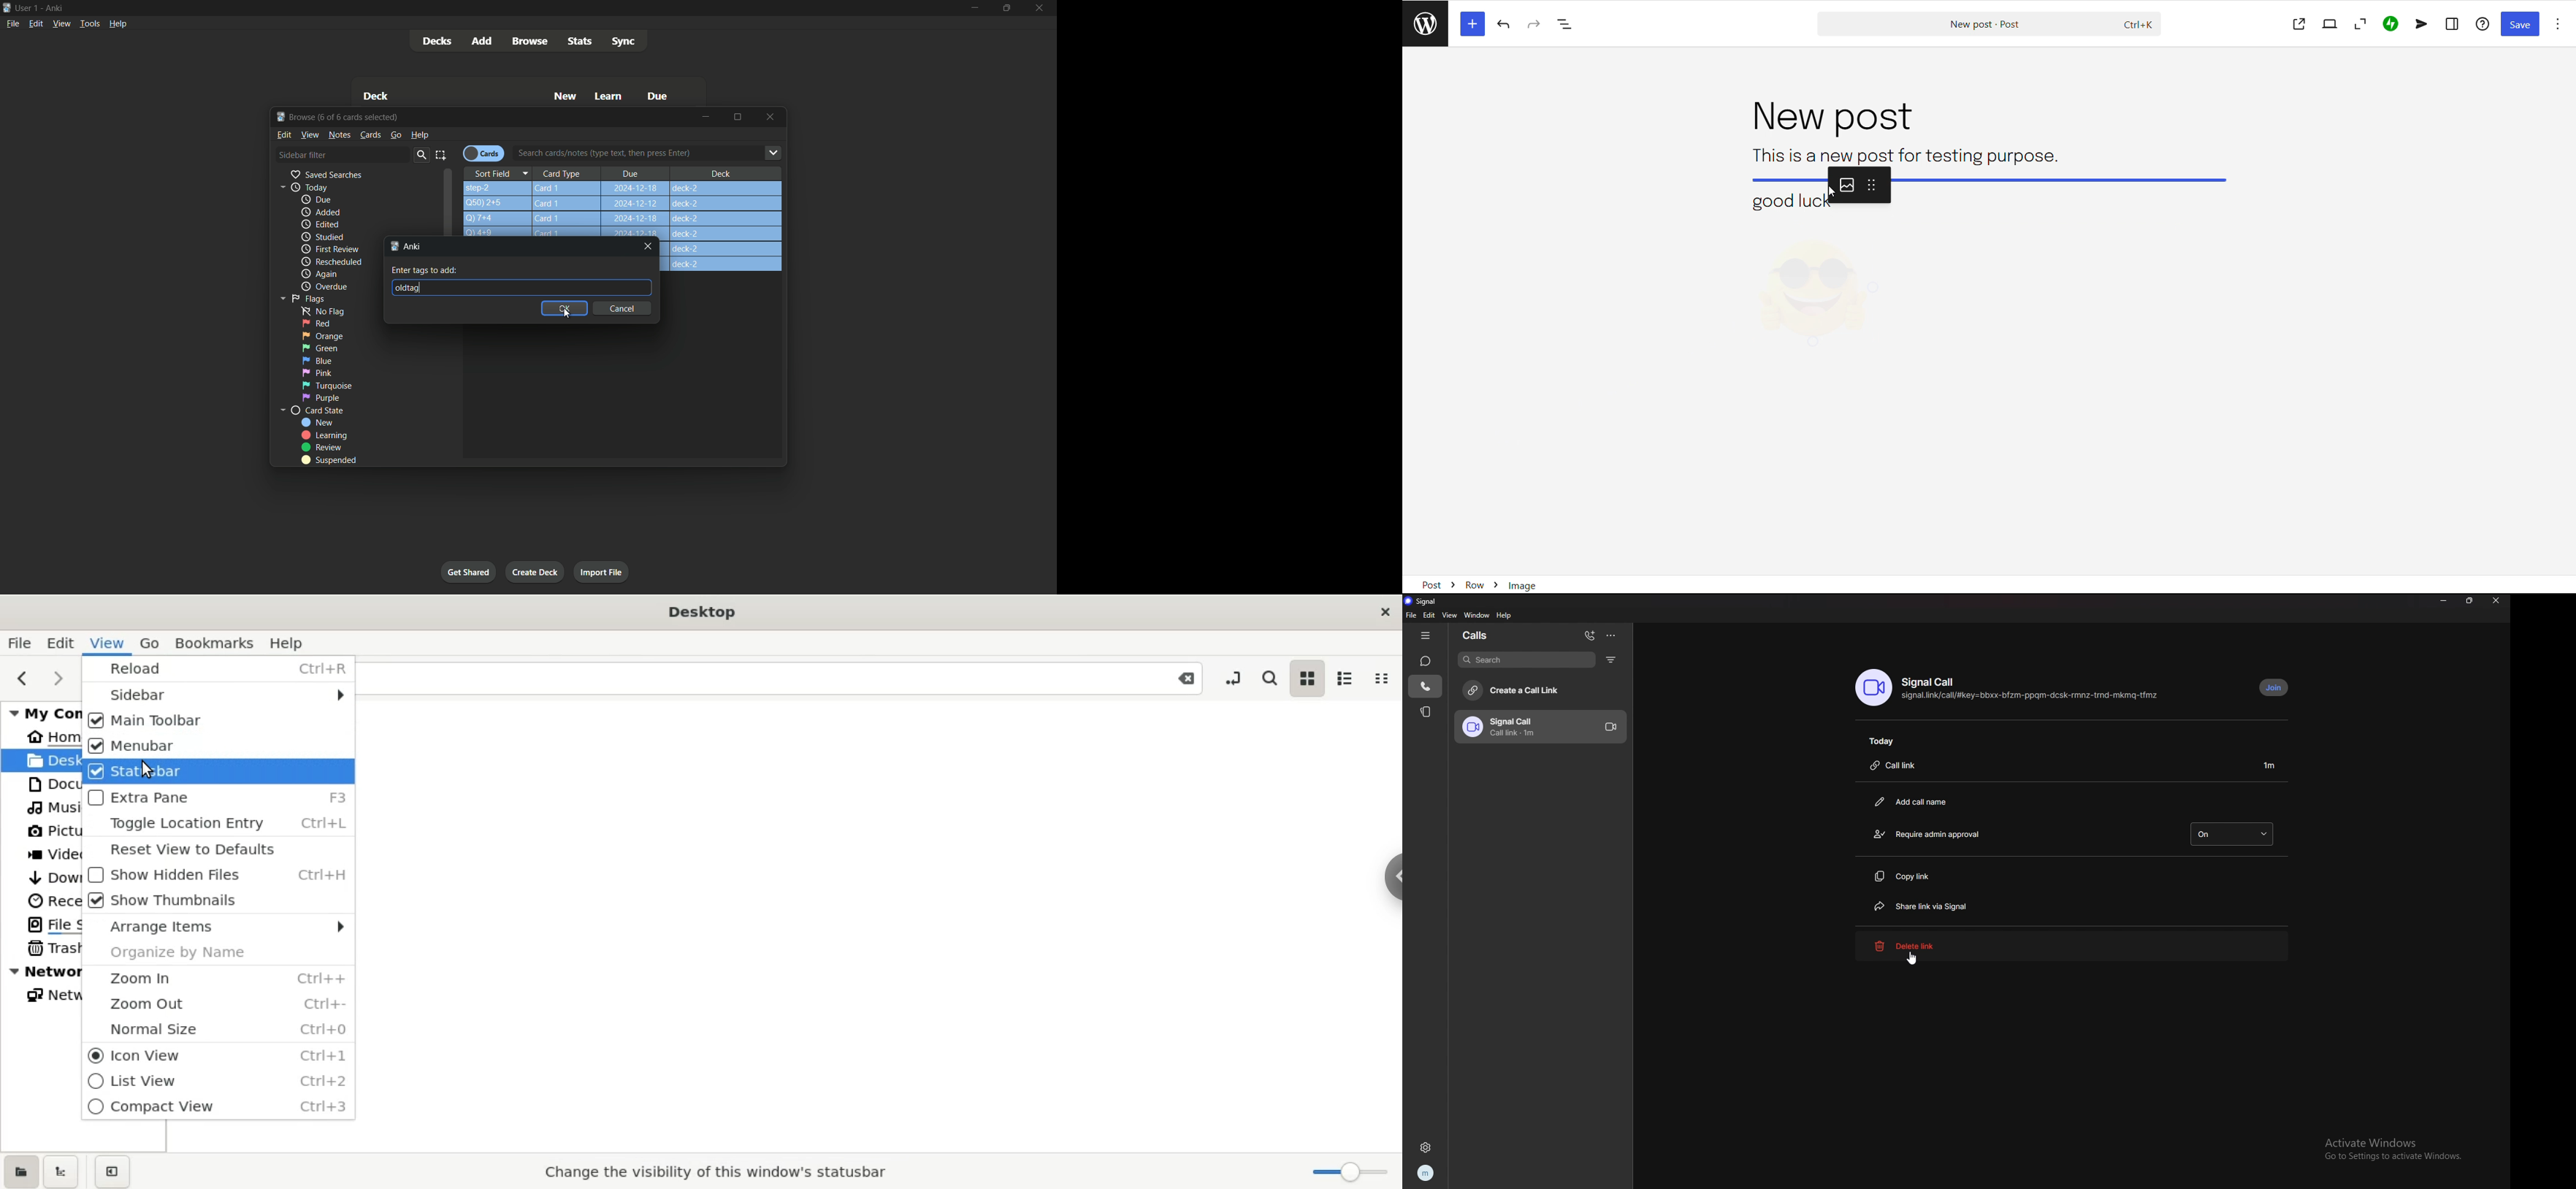 This screenshot has height=1204, width=2576. Describe the element at coordinates (1933, 682) in the screenshot. I see `signal call` at that location.